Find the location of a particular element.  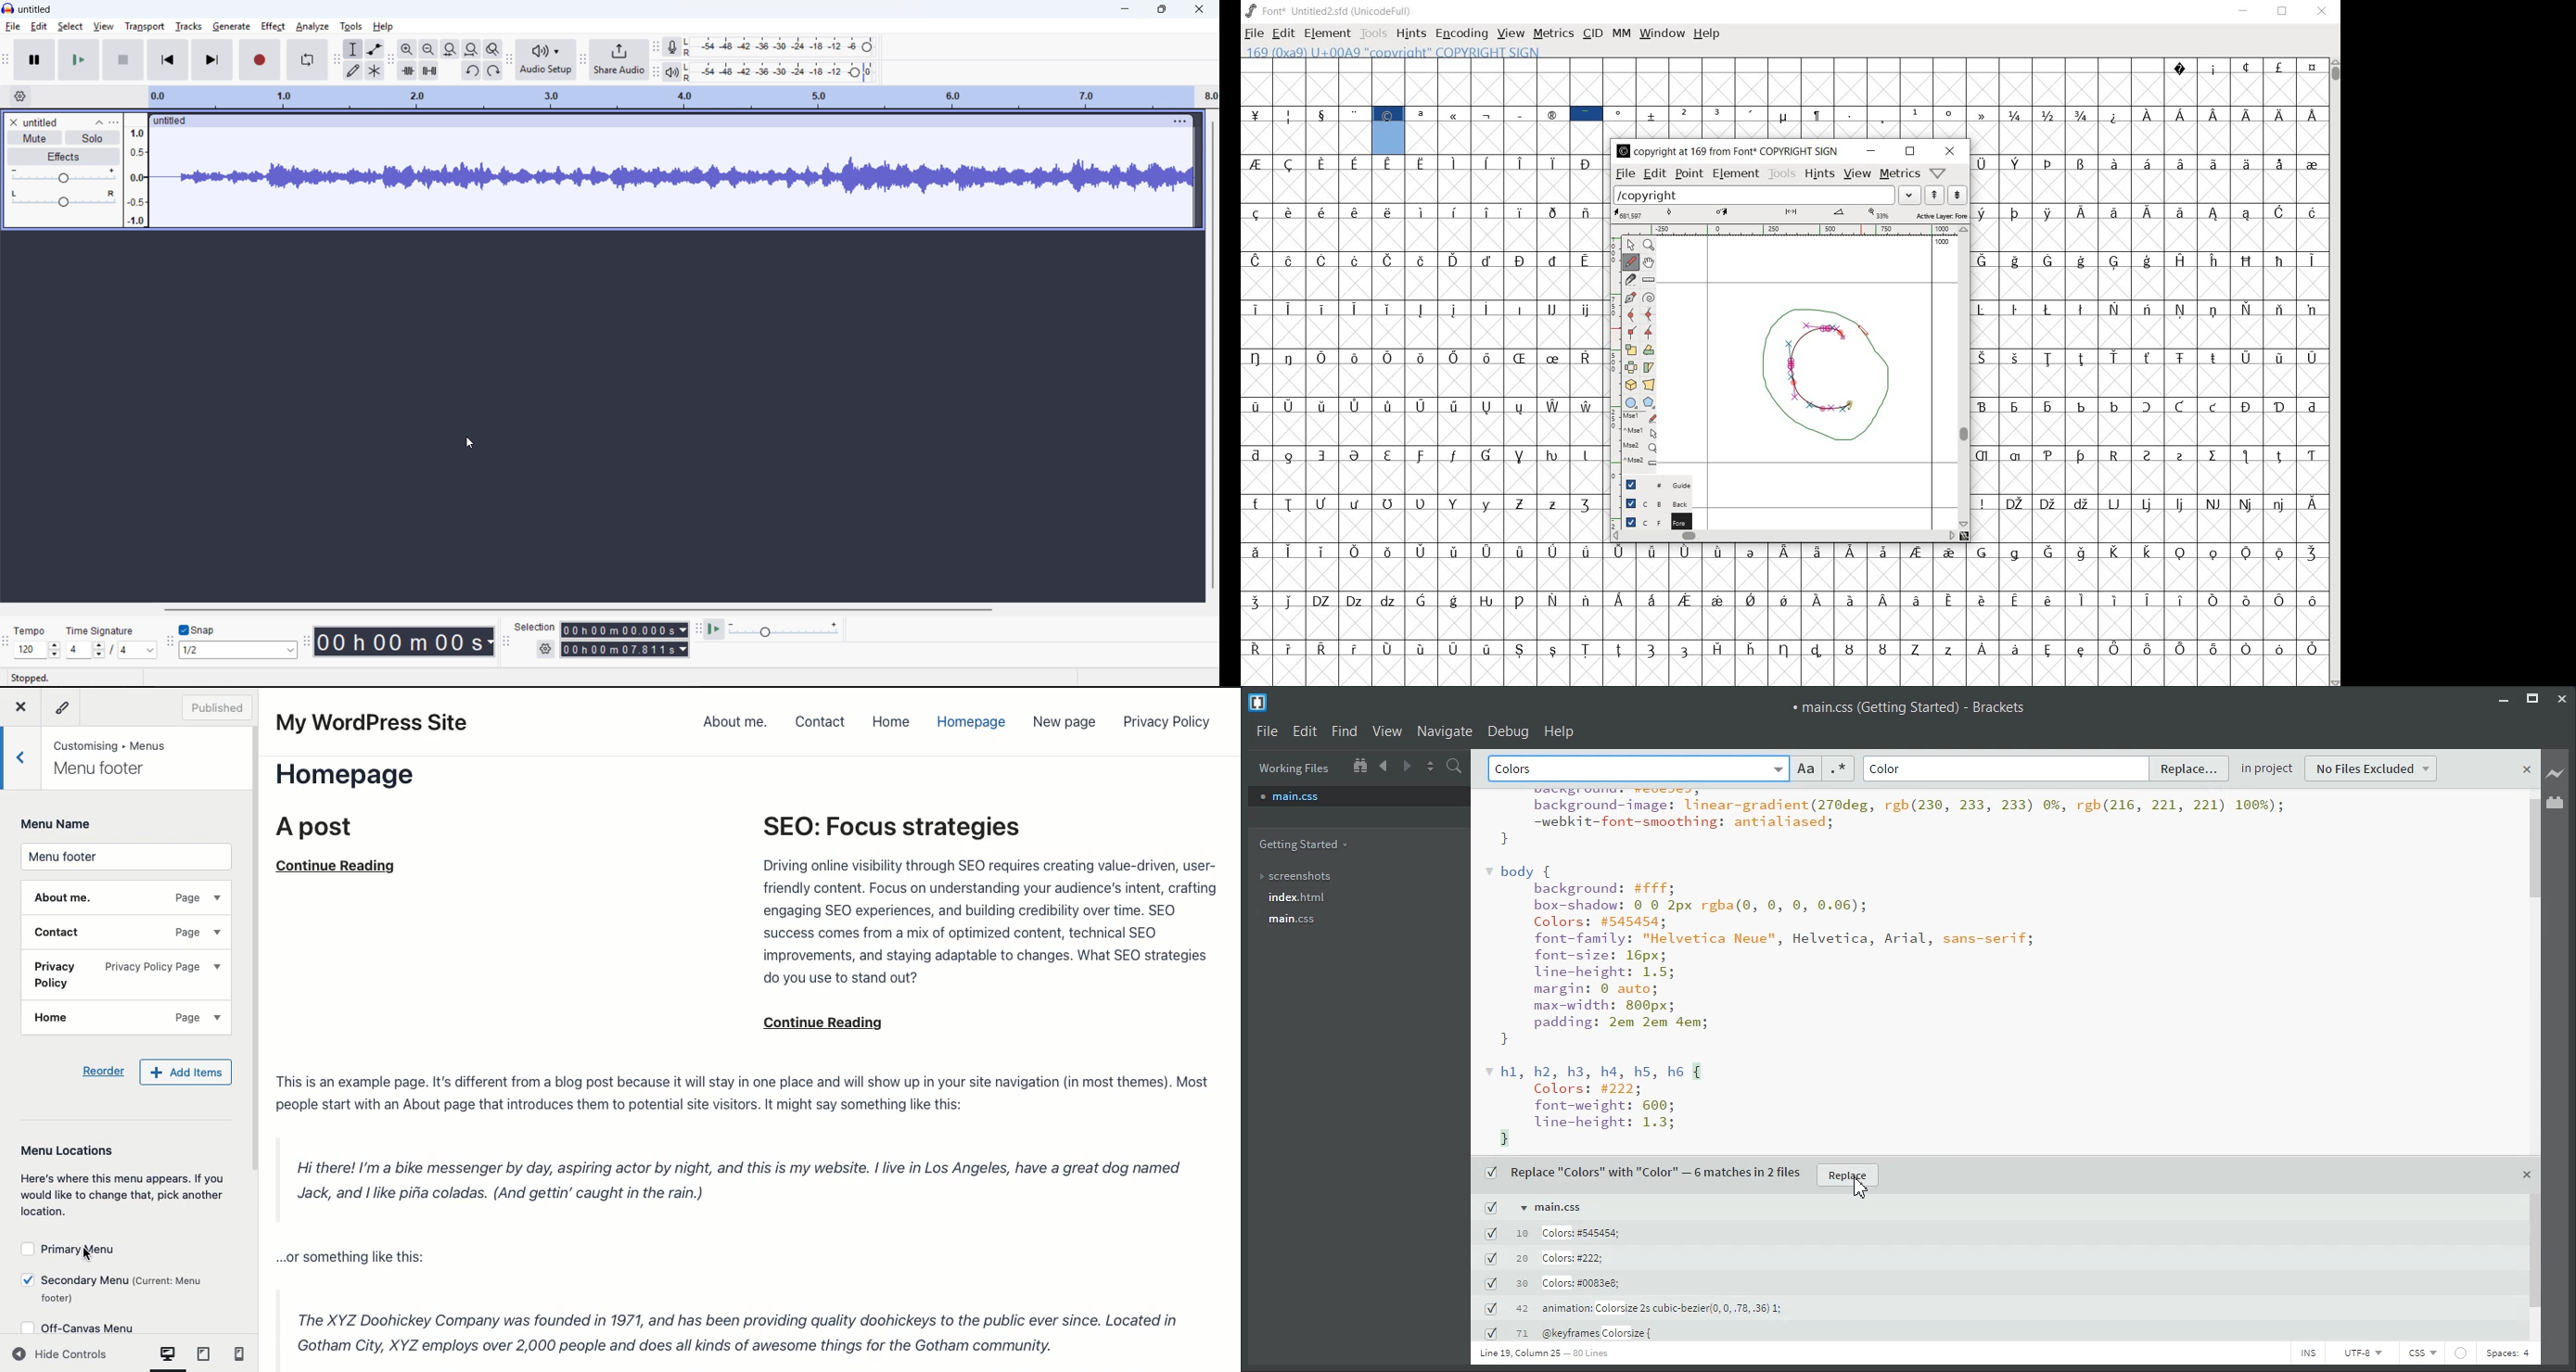

Contact is located at coordinates (128, 933).